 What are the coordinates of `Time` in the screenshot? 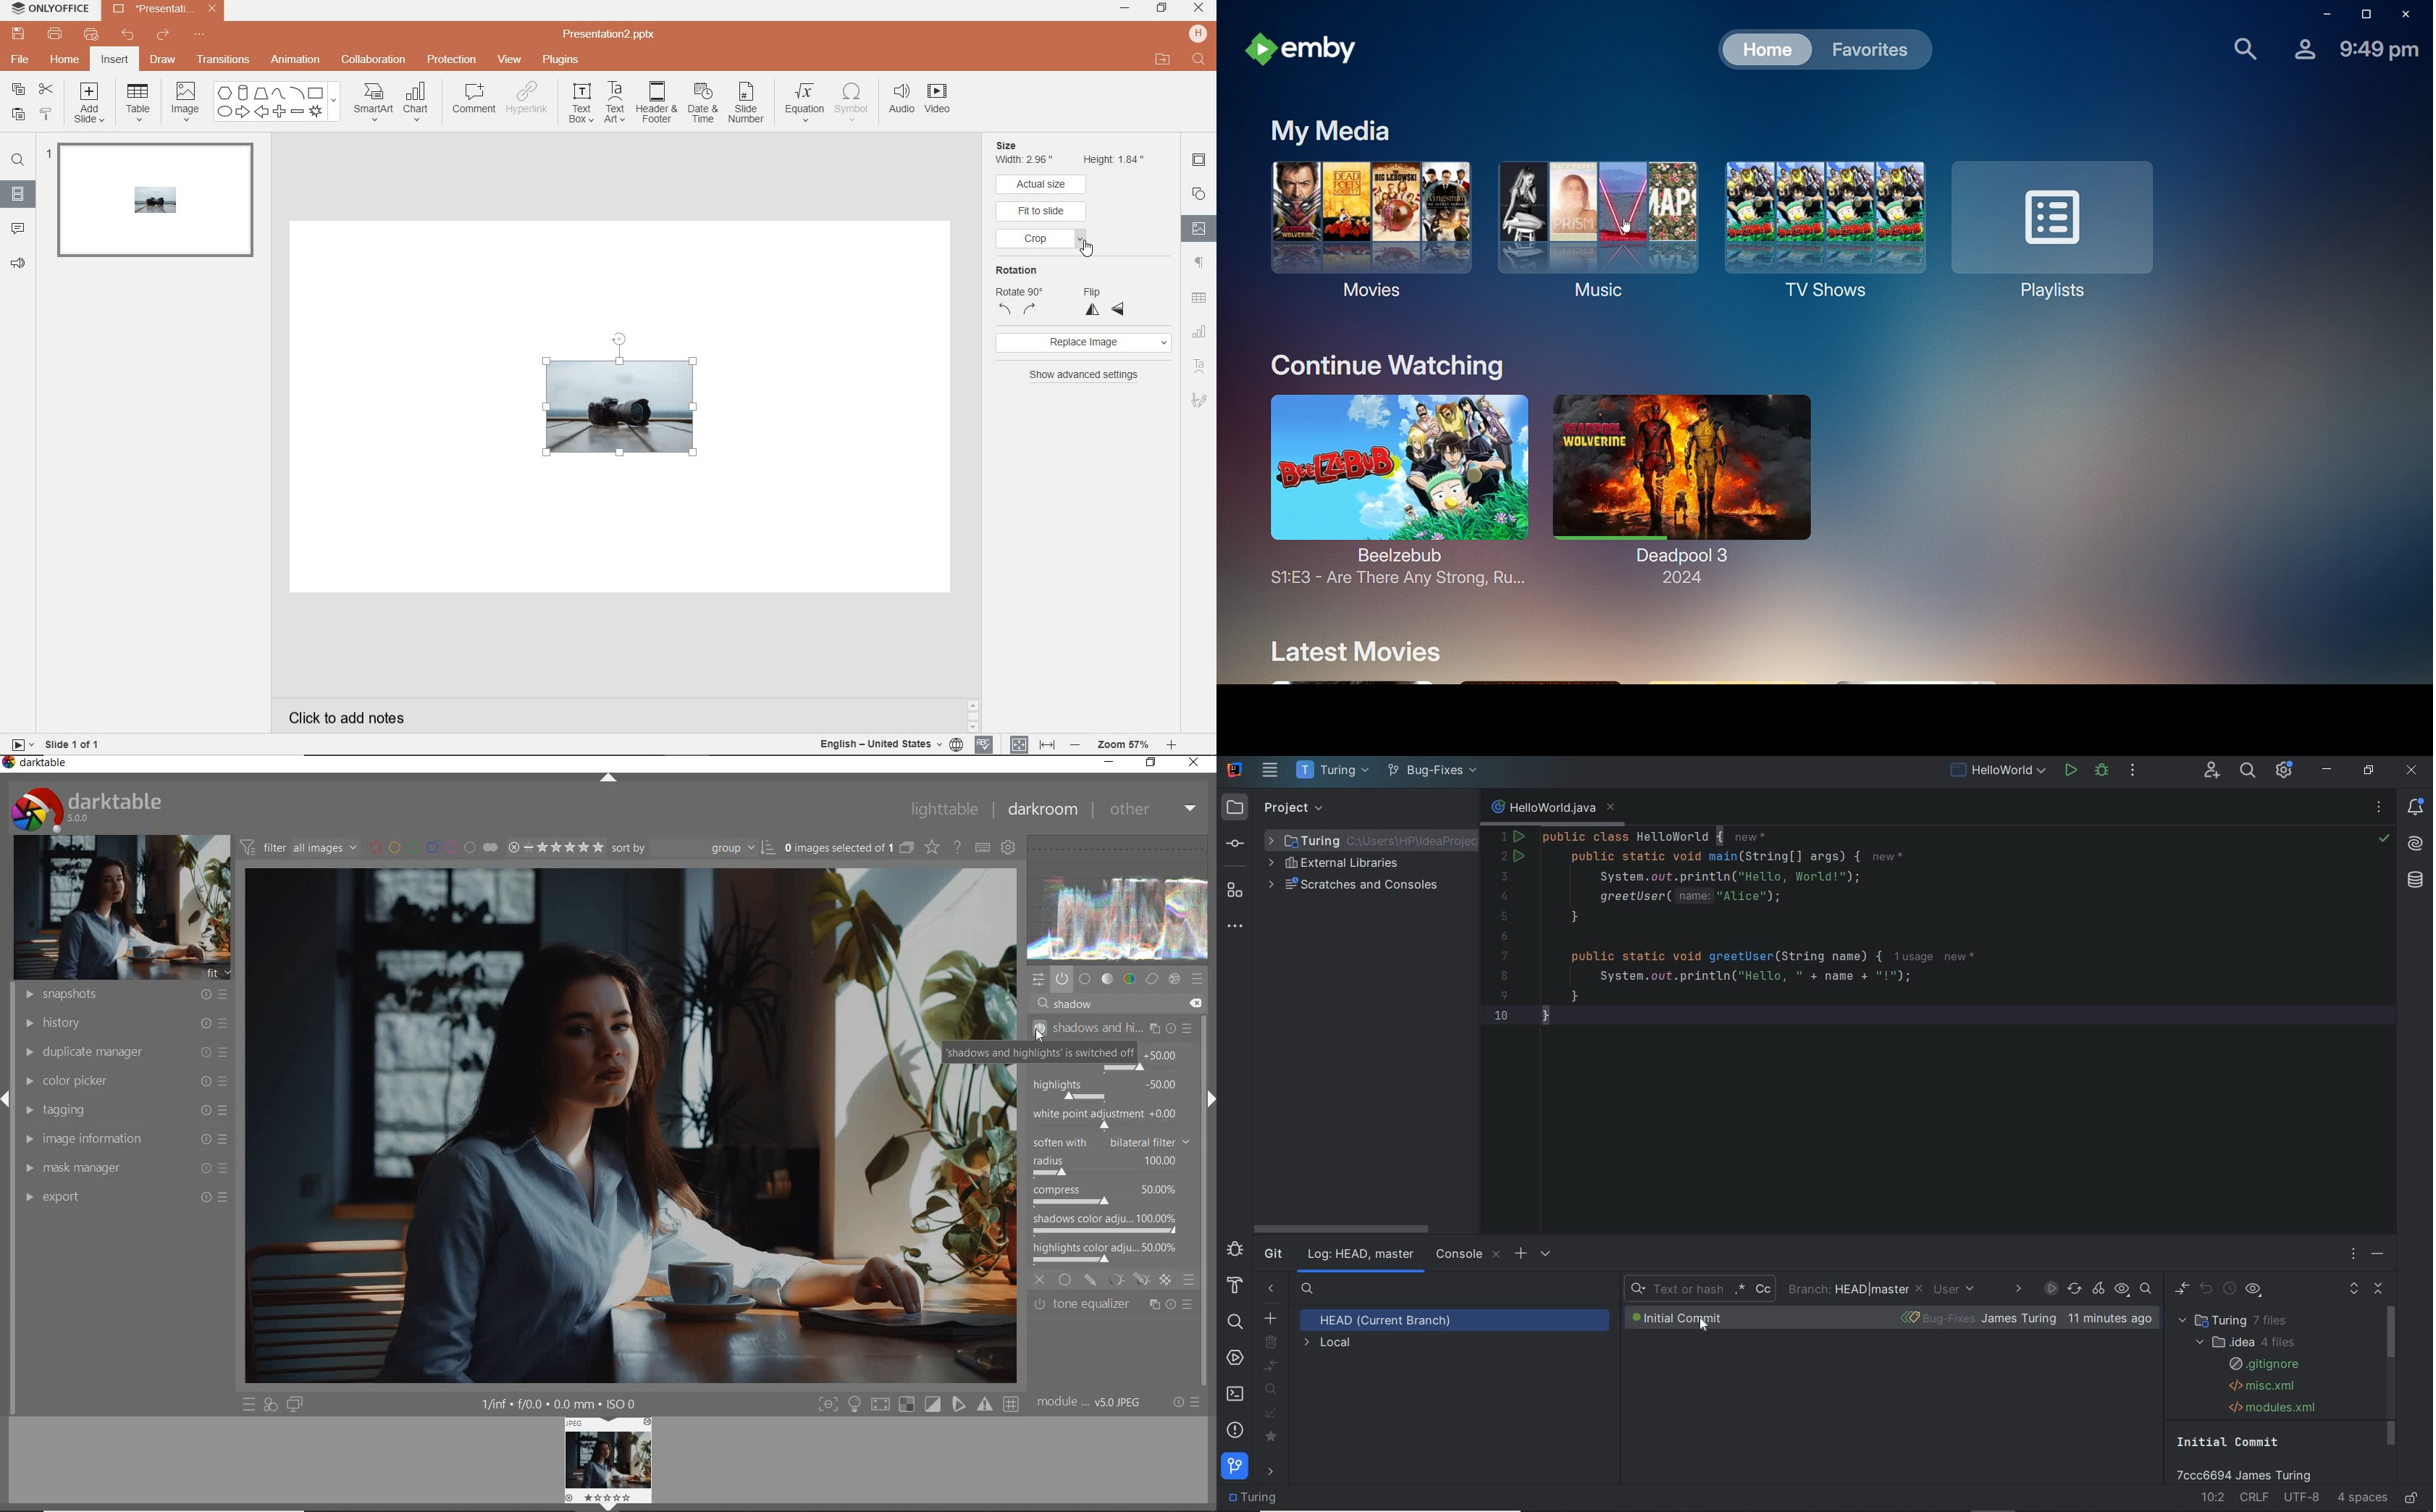 It's located at (2379, 48).